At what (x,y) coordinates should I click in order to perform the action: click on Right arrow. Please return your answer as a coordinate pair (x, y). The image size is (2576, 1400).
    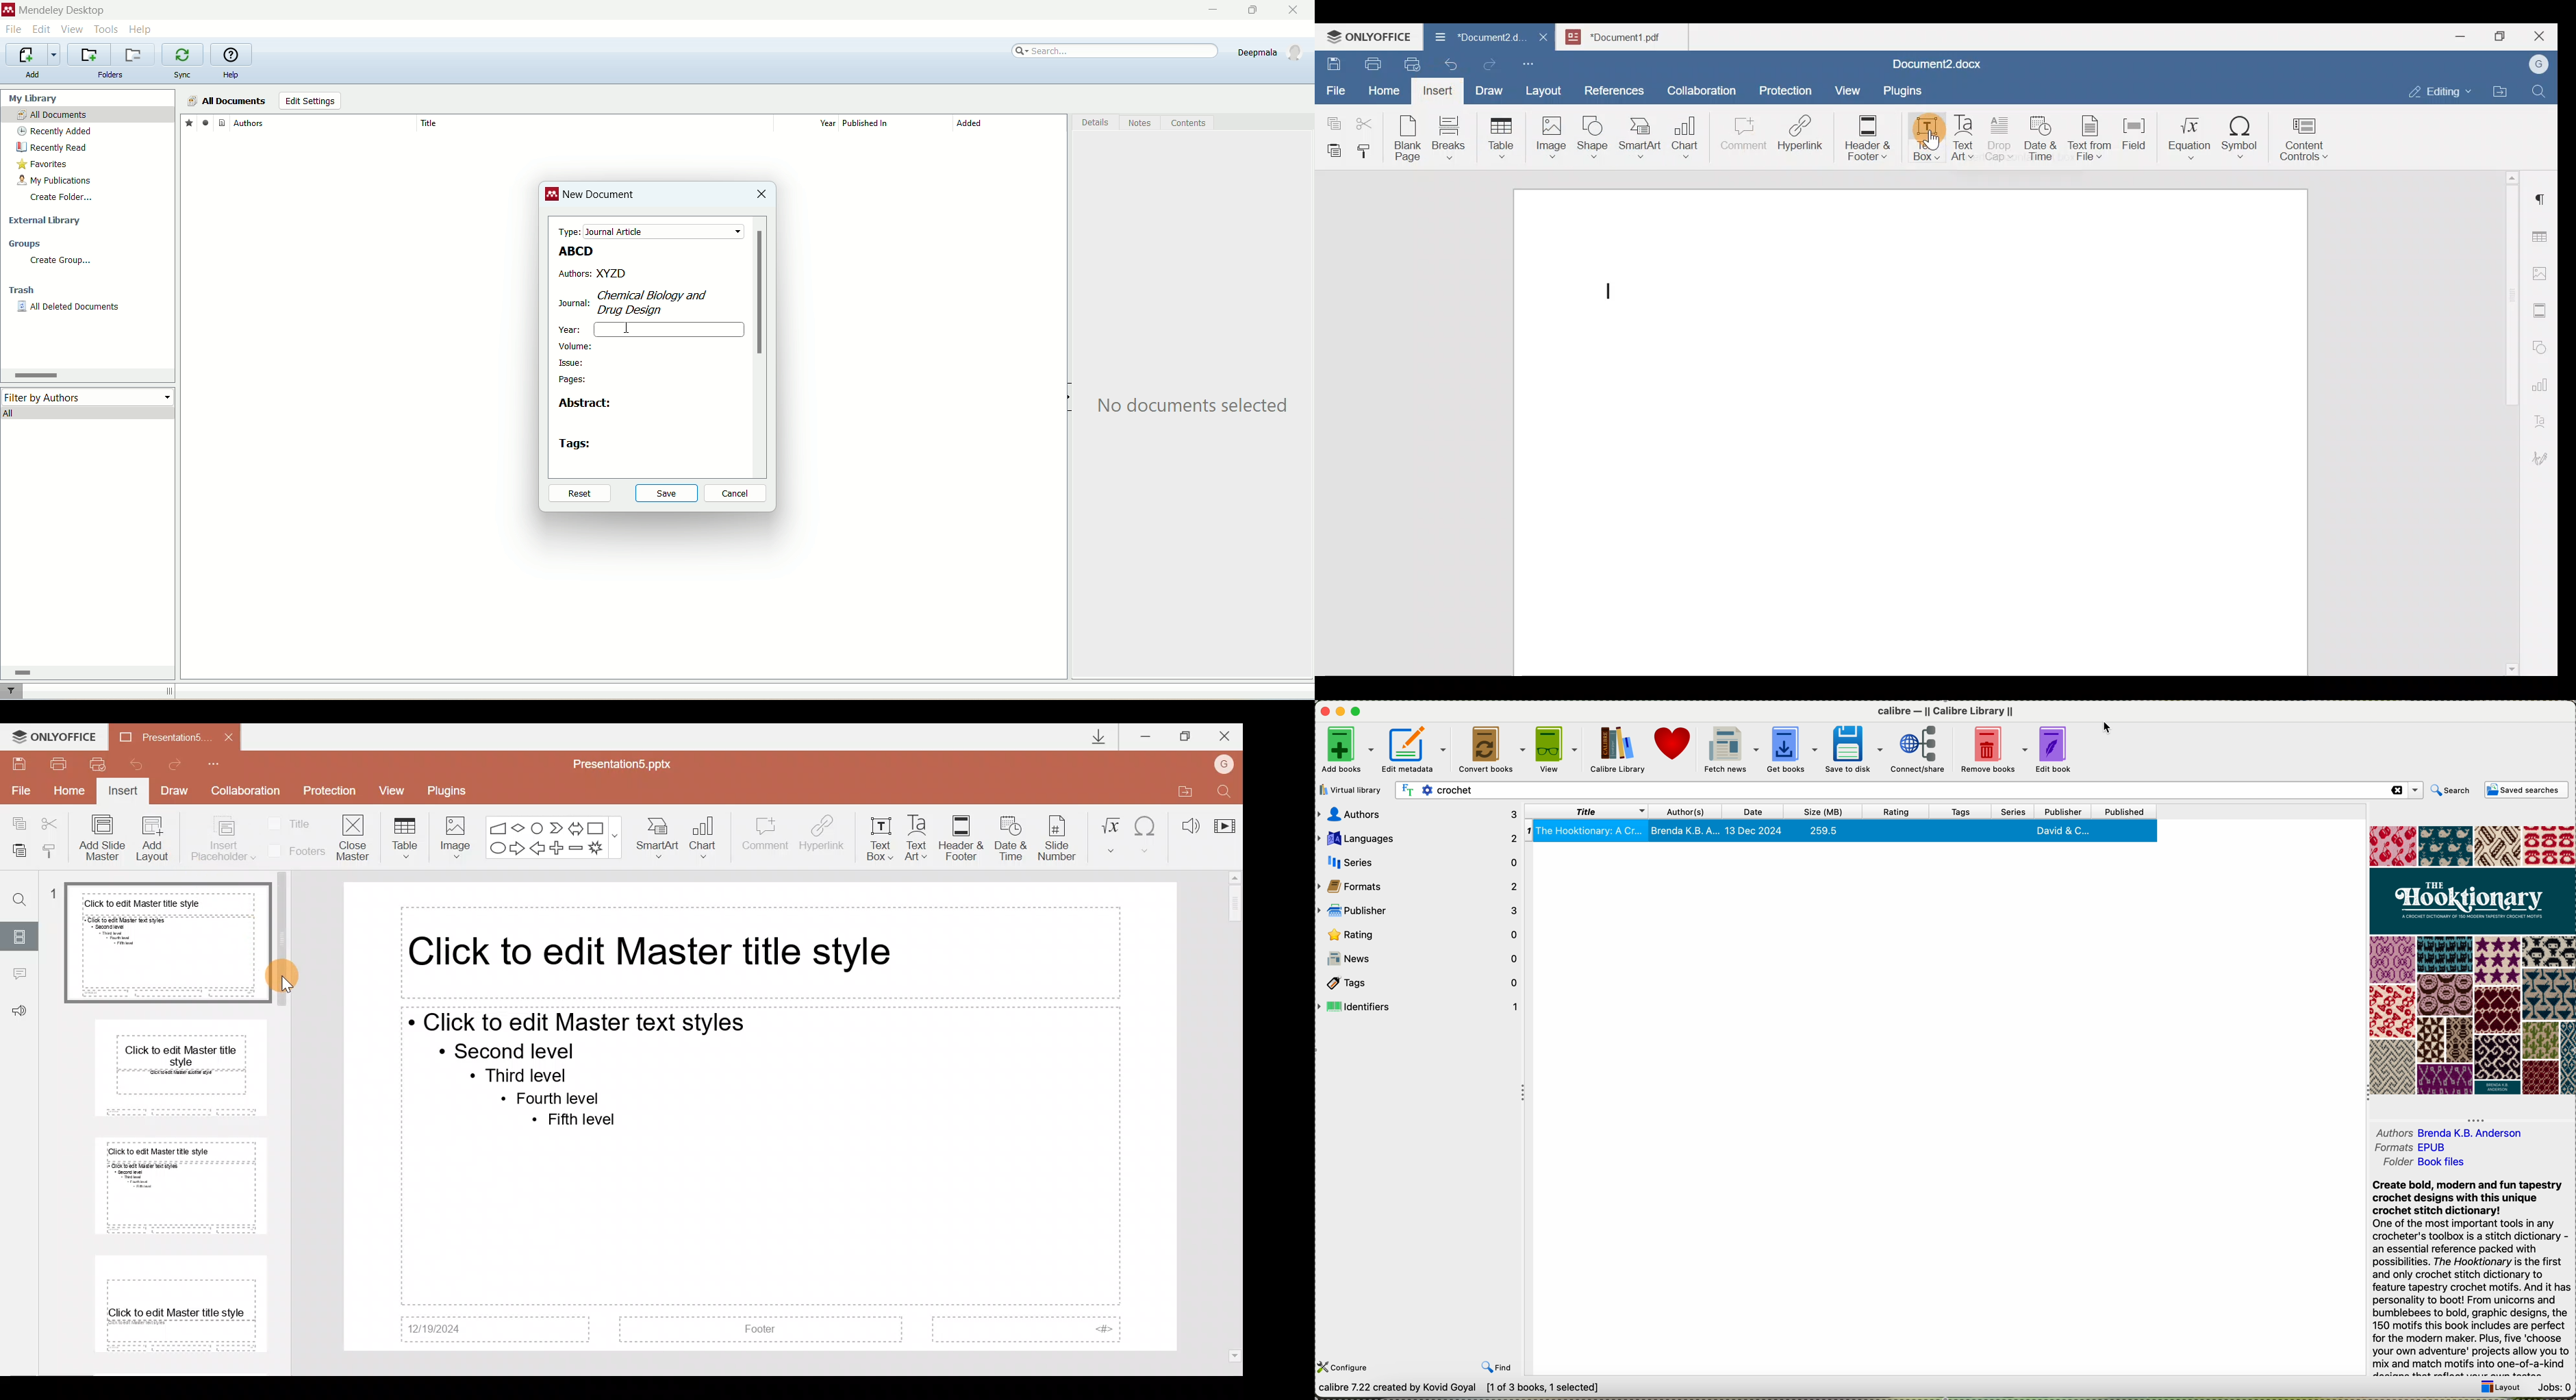
    Looking at the image, I should click on (517, 849).